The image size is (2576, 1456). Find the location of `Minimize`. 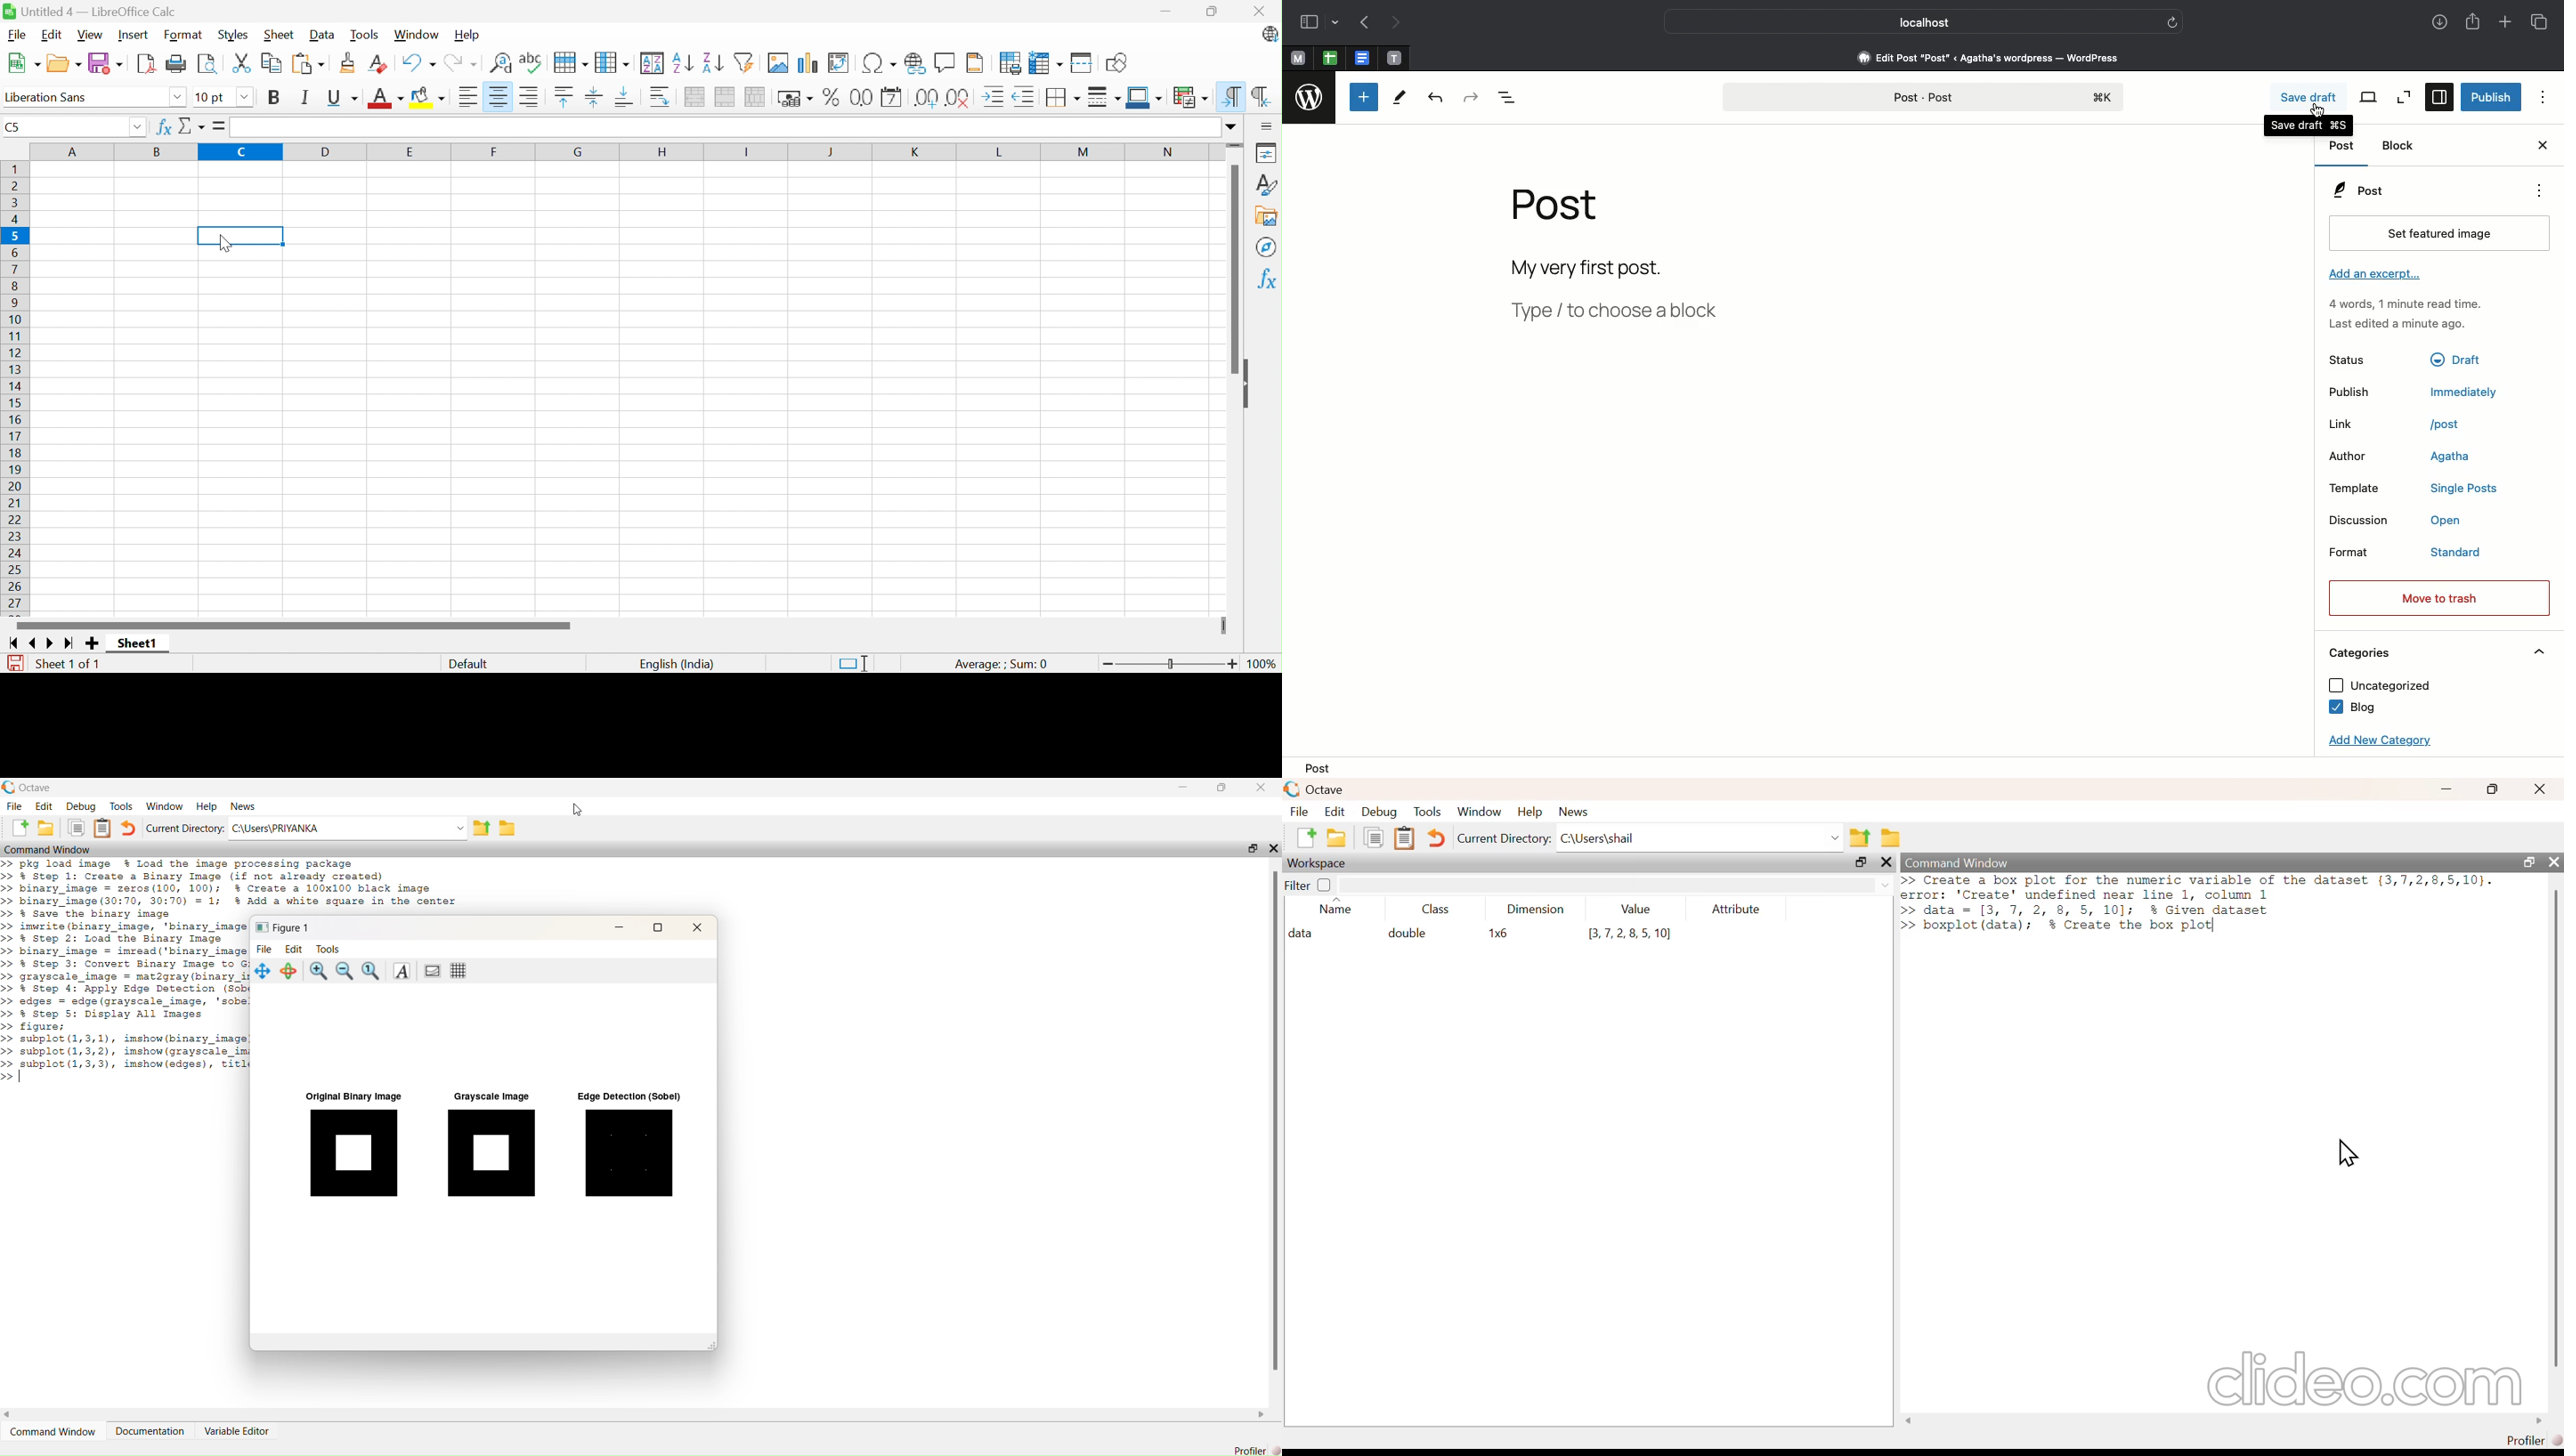

Minimize is located at coordinates (1164, 11).